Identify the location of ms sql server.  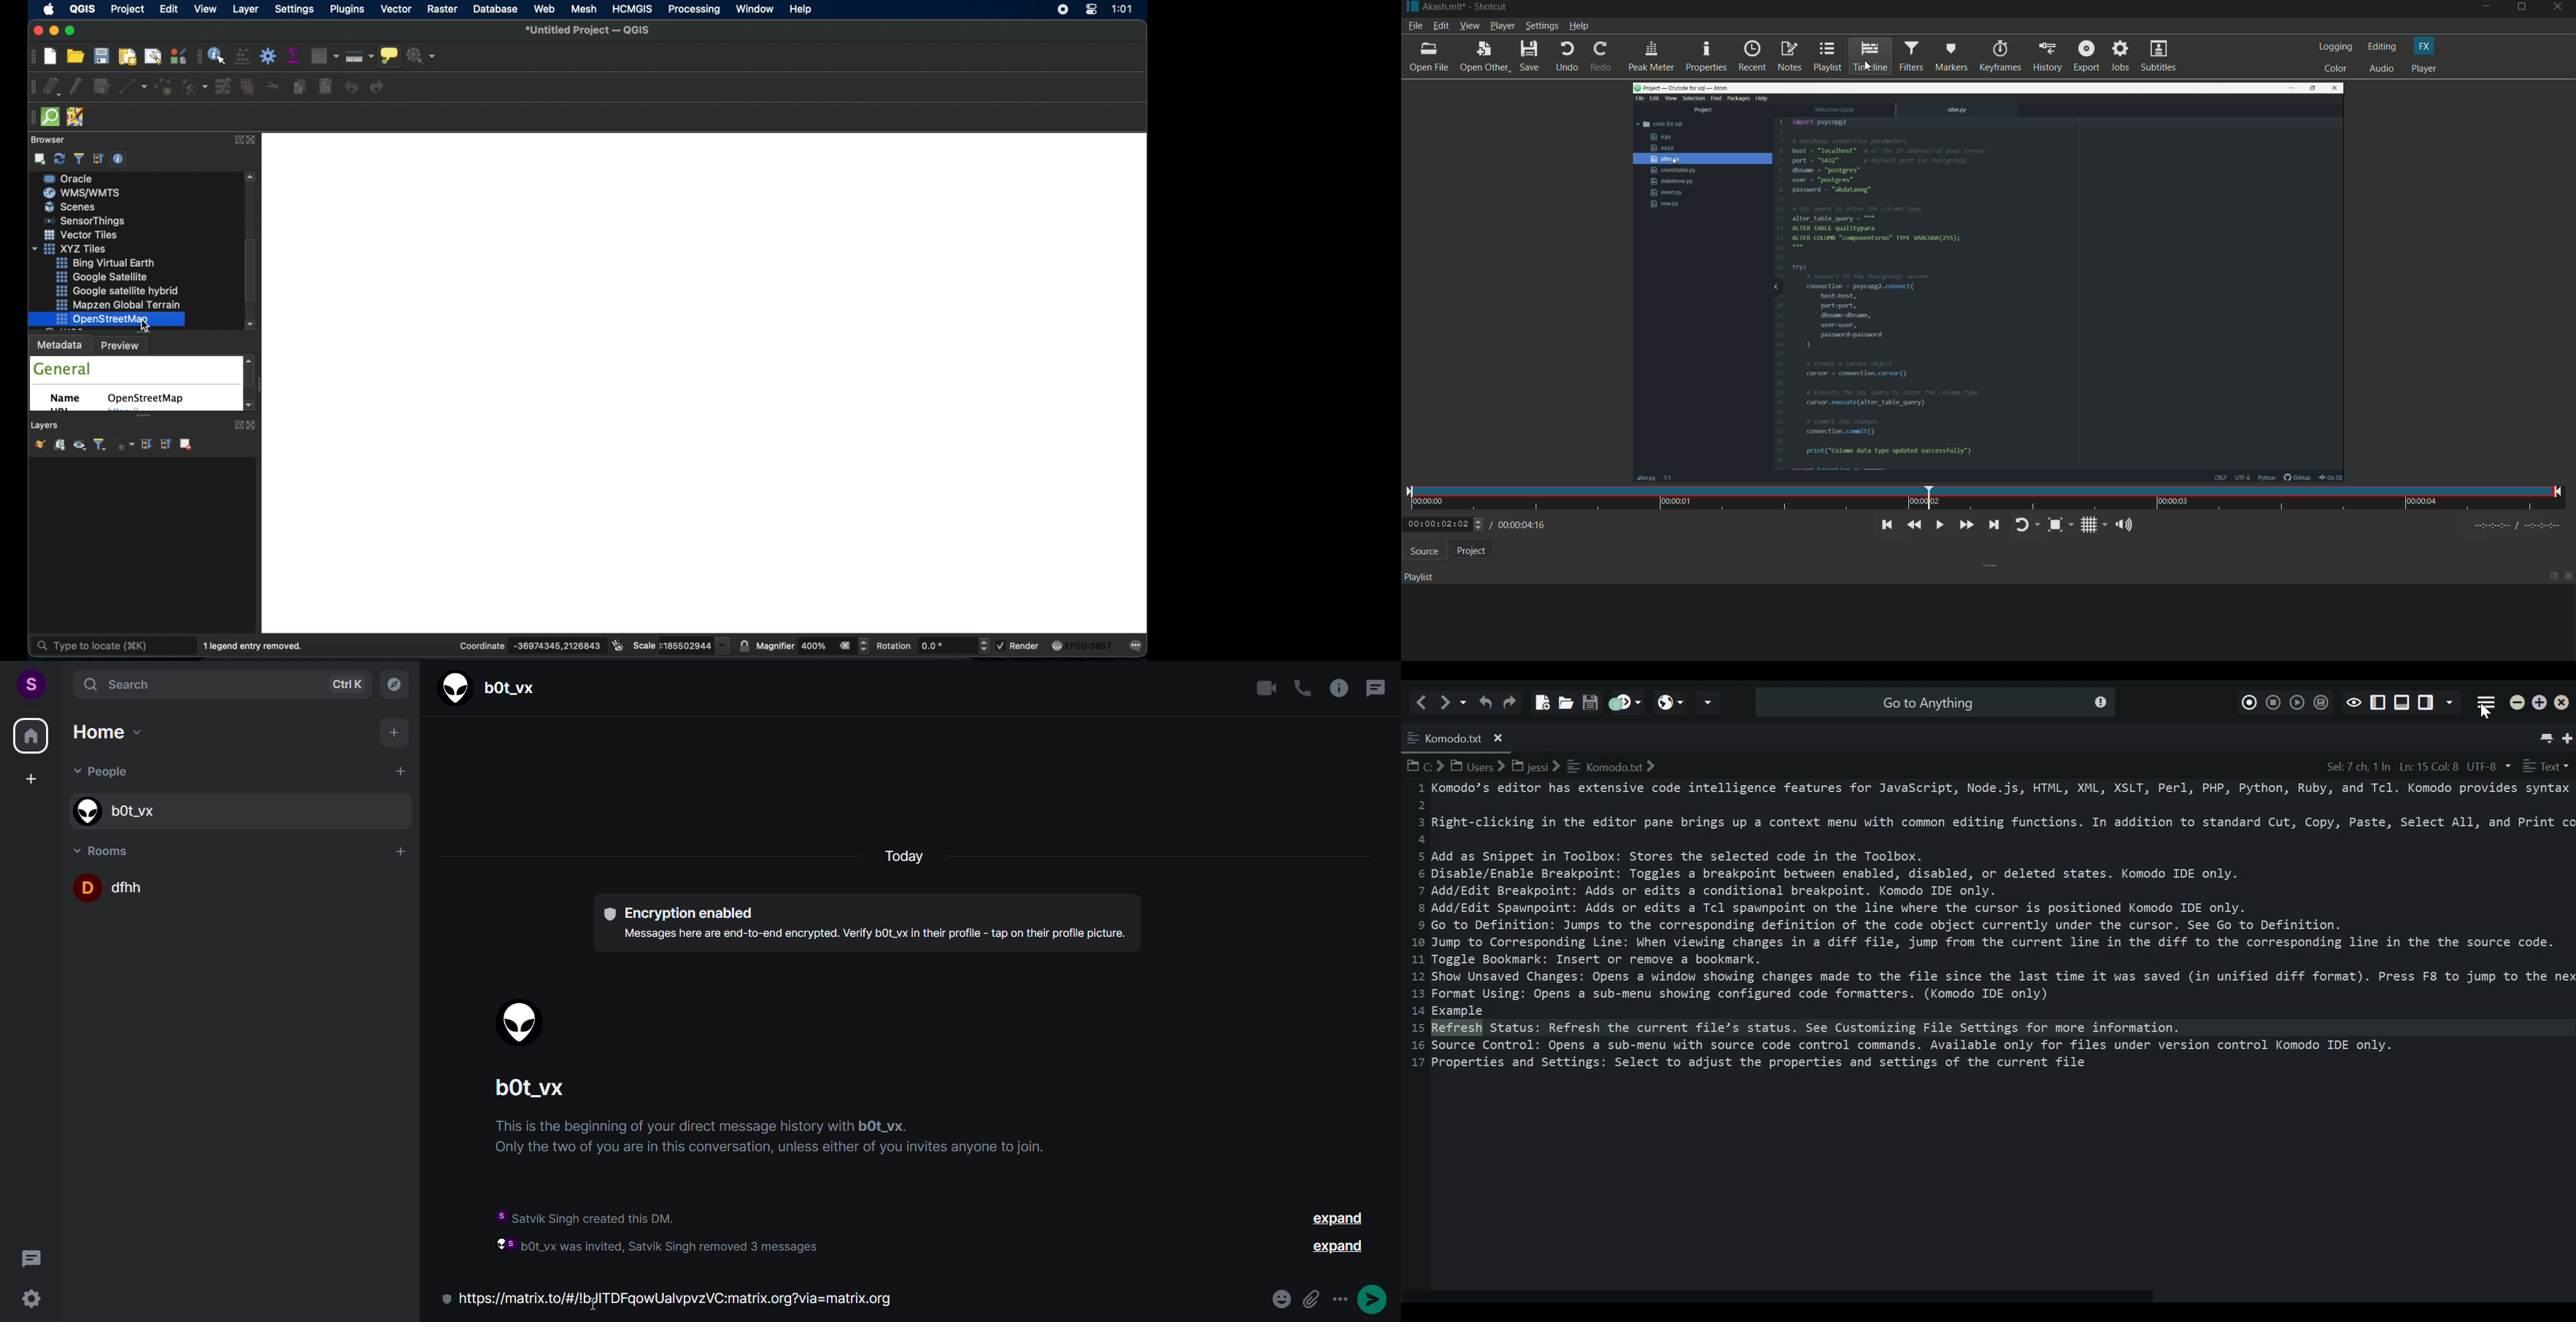
(89, 207).